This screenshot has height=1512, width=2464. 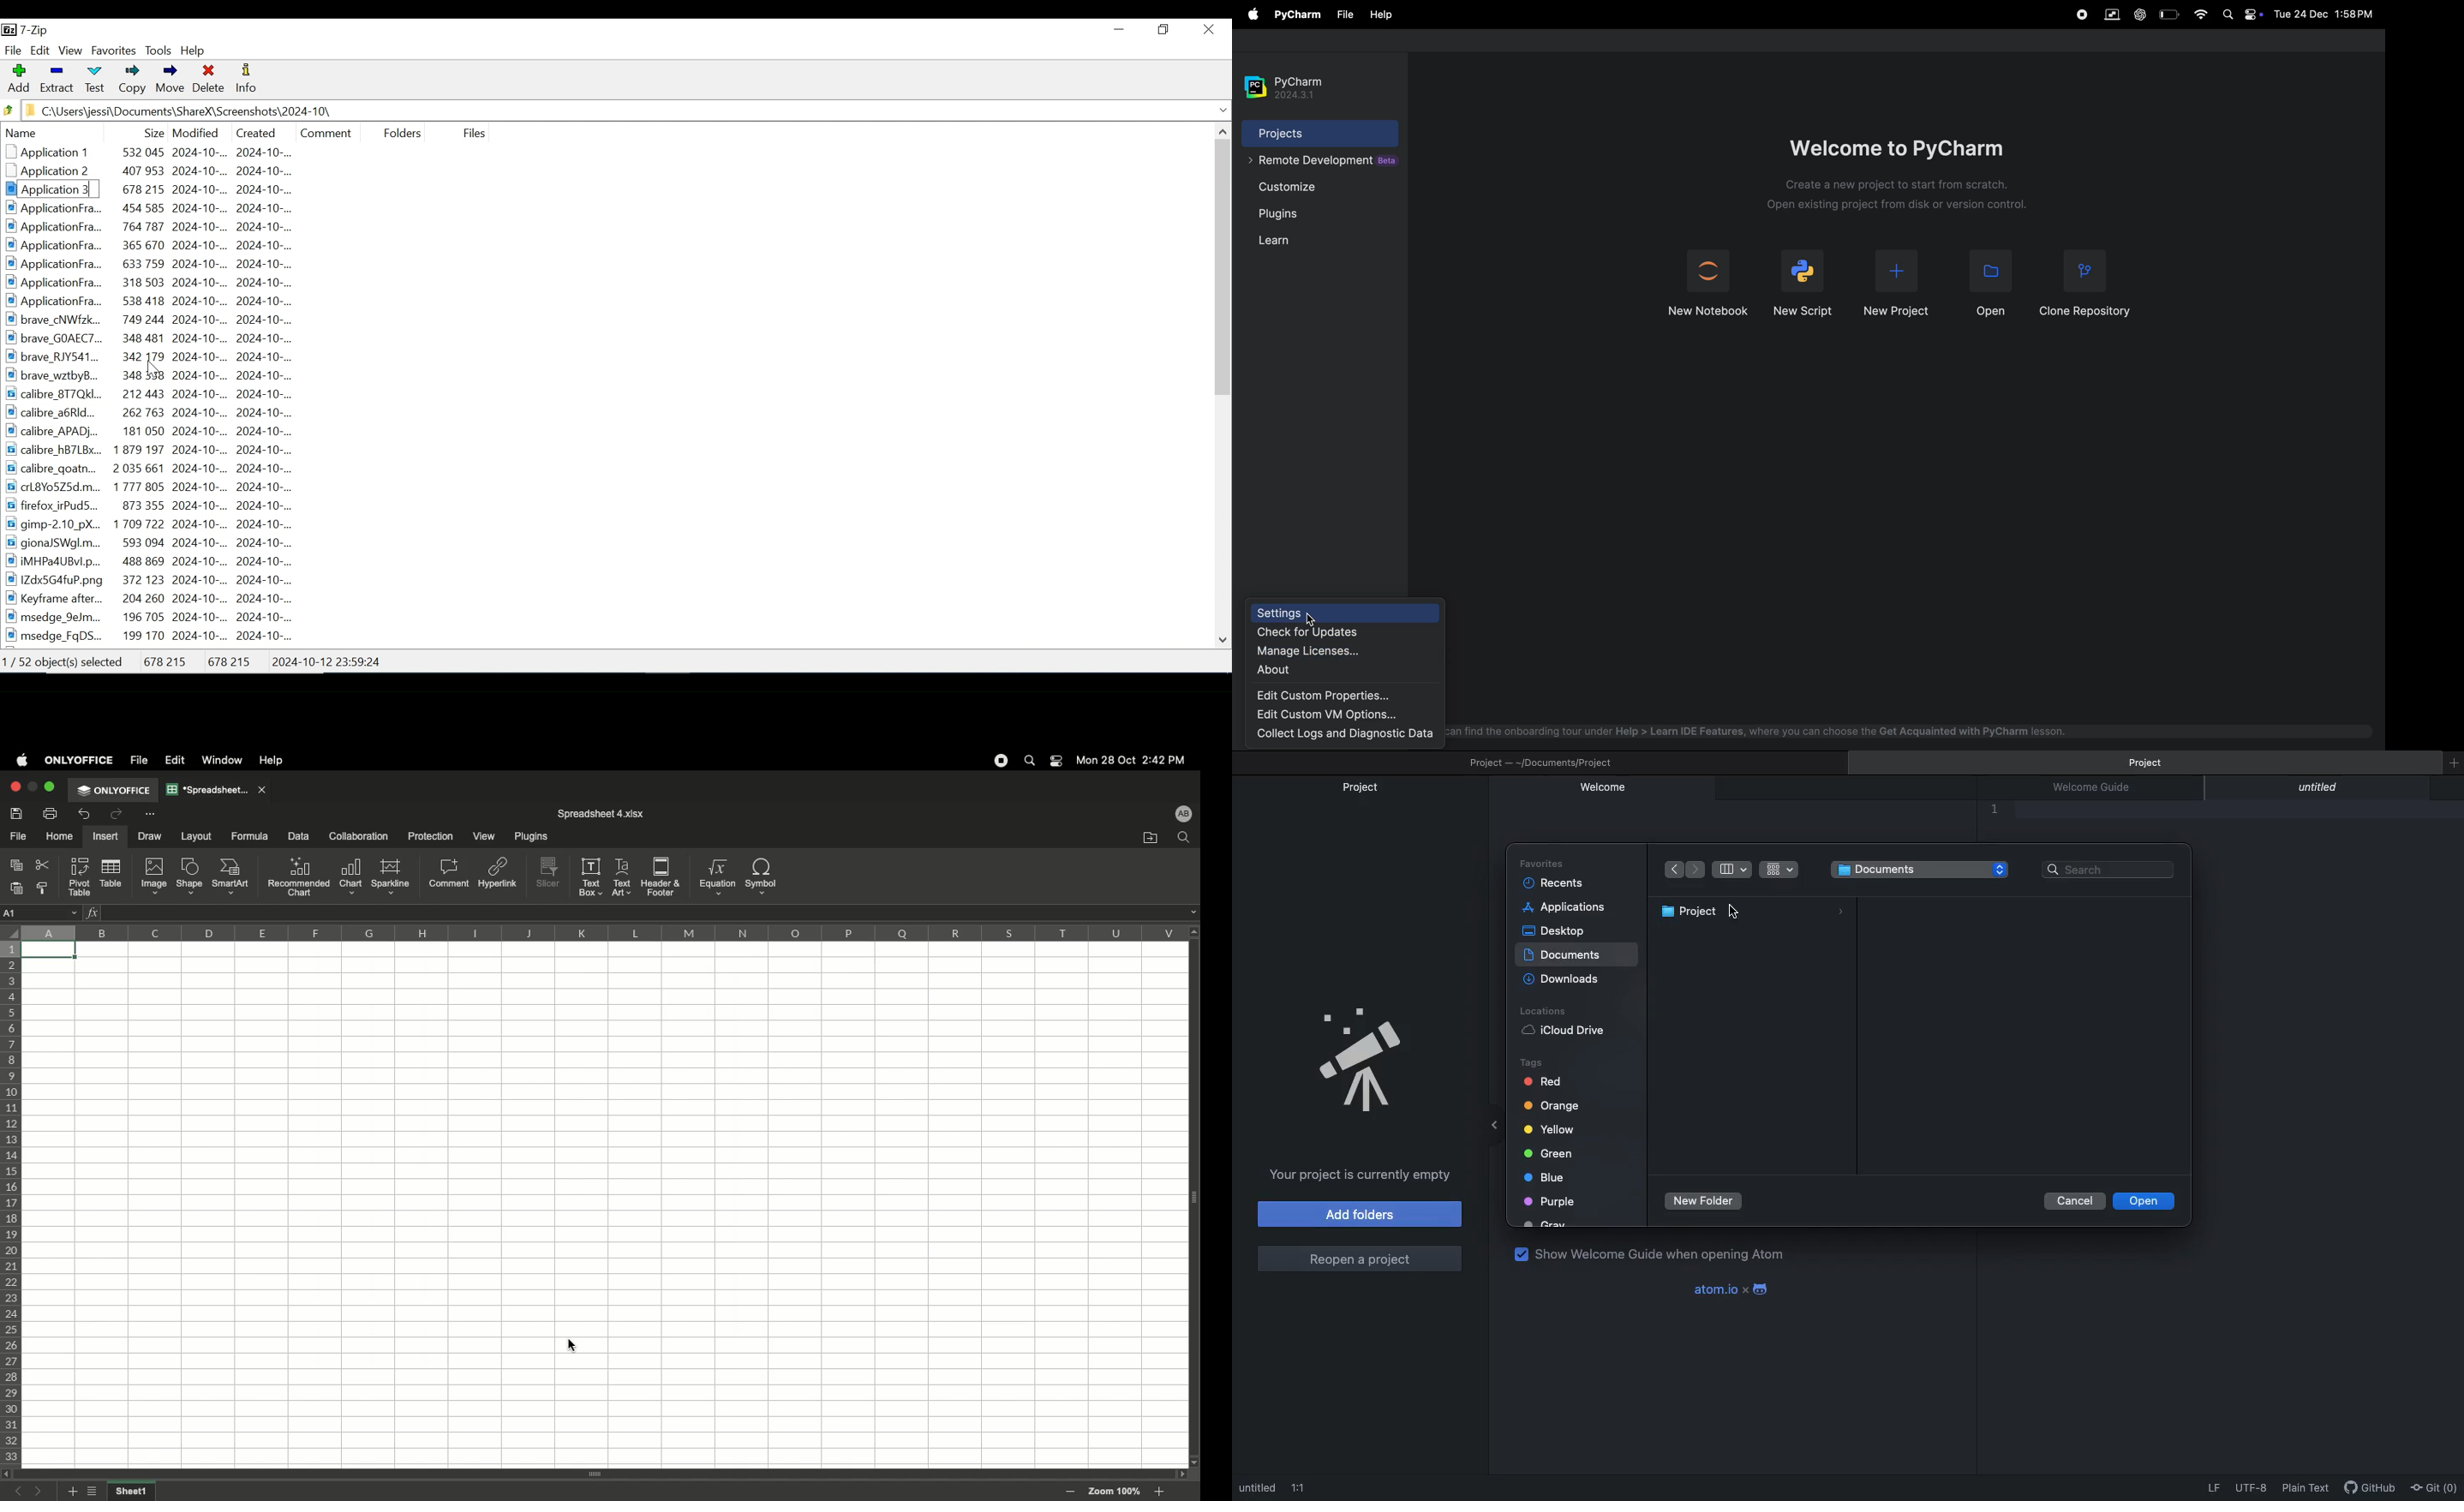 I want to click on Welcome guide, so click(x=2100, y=788).